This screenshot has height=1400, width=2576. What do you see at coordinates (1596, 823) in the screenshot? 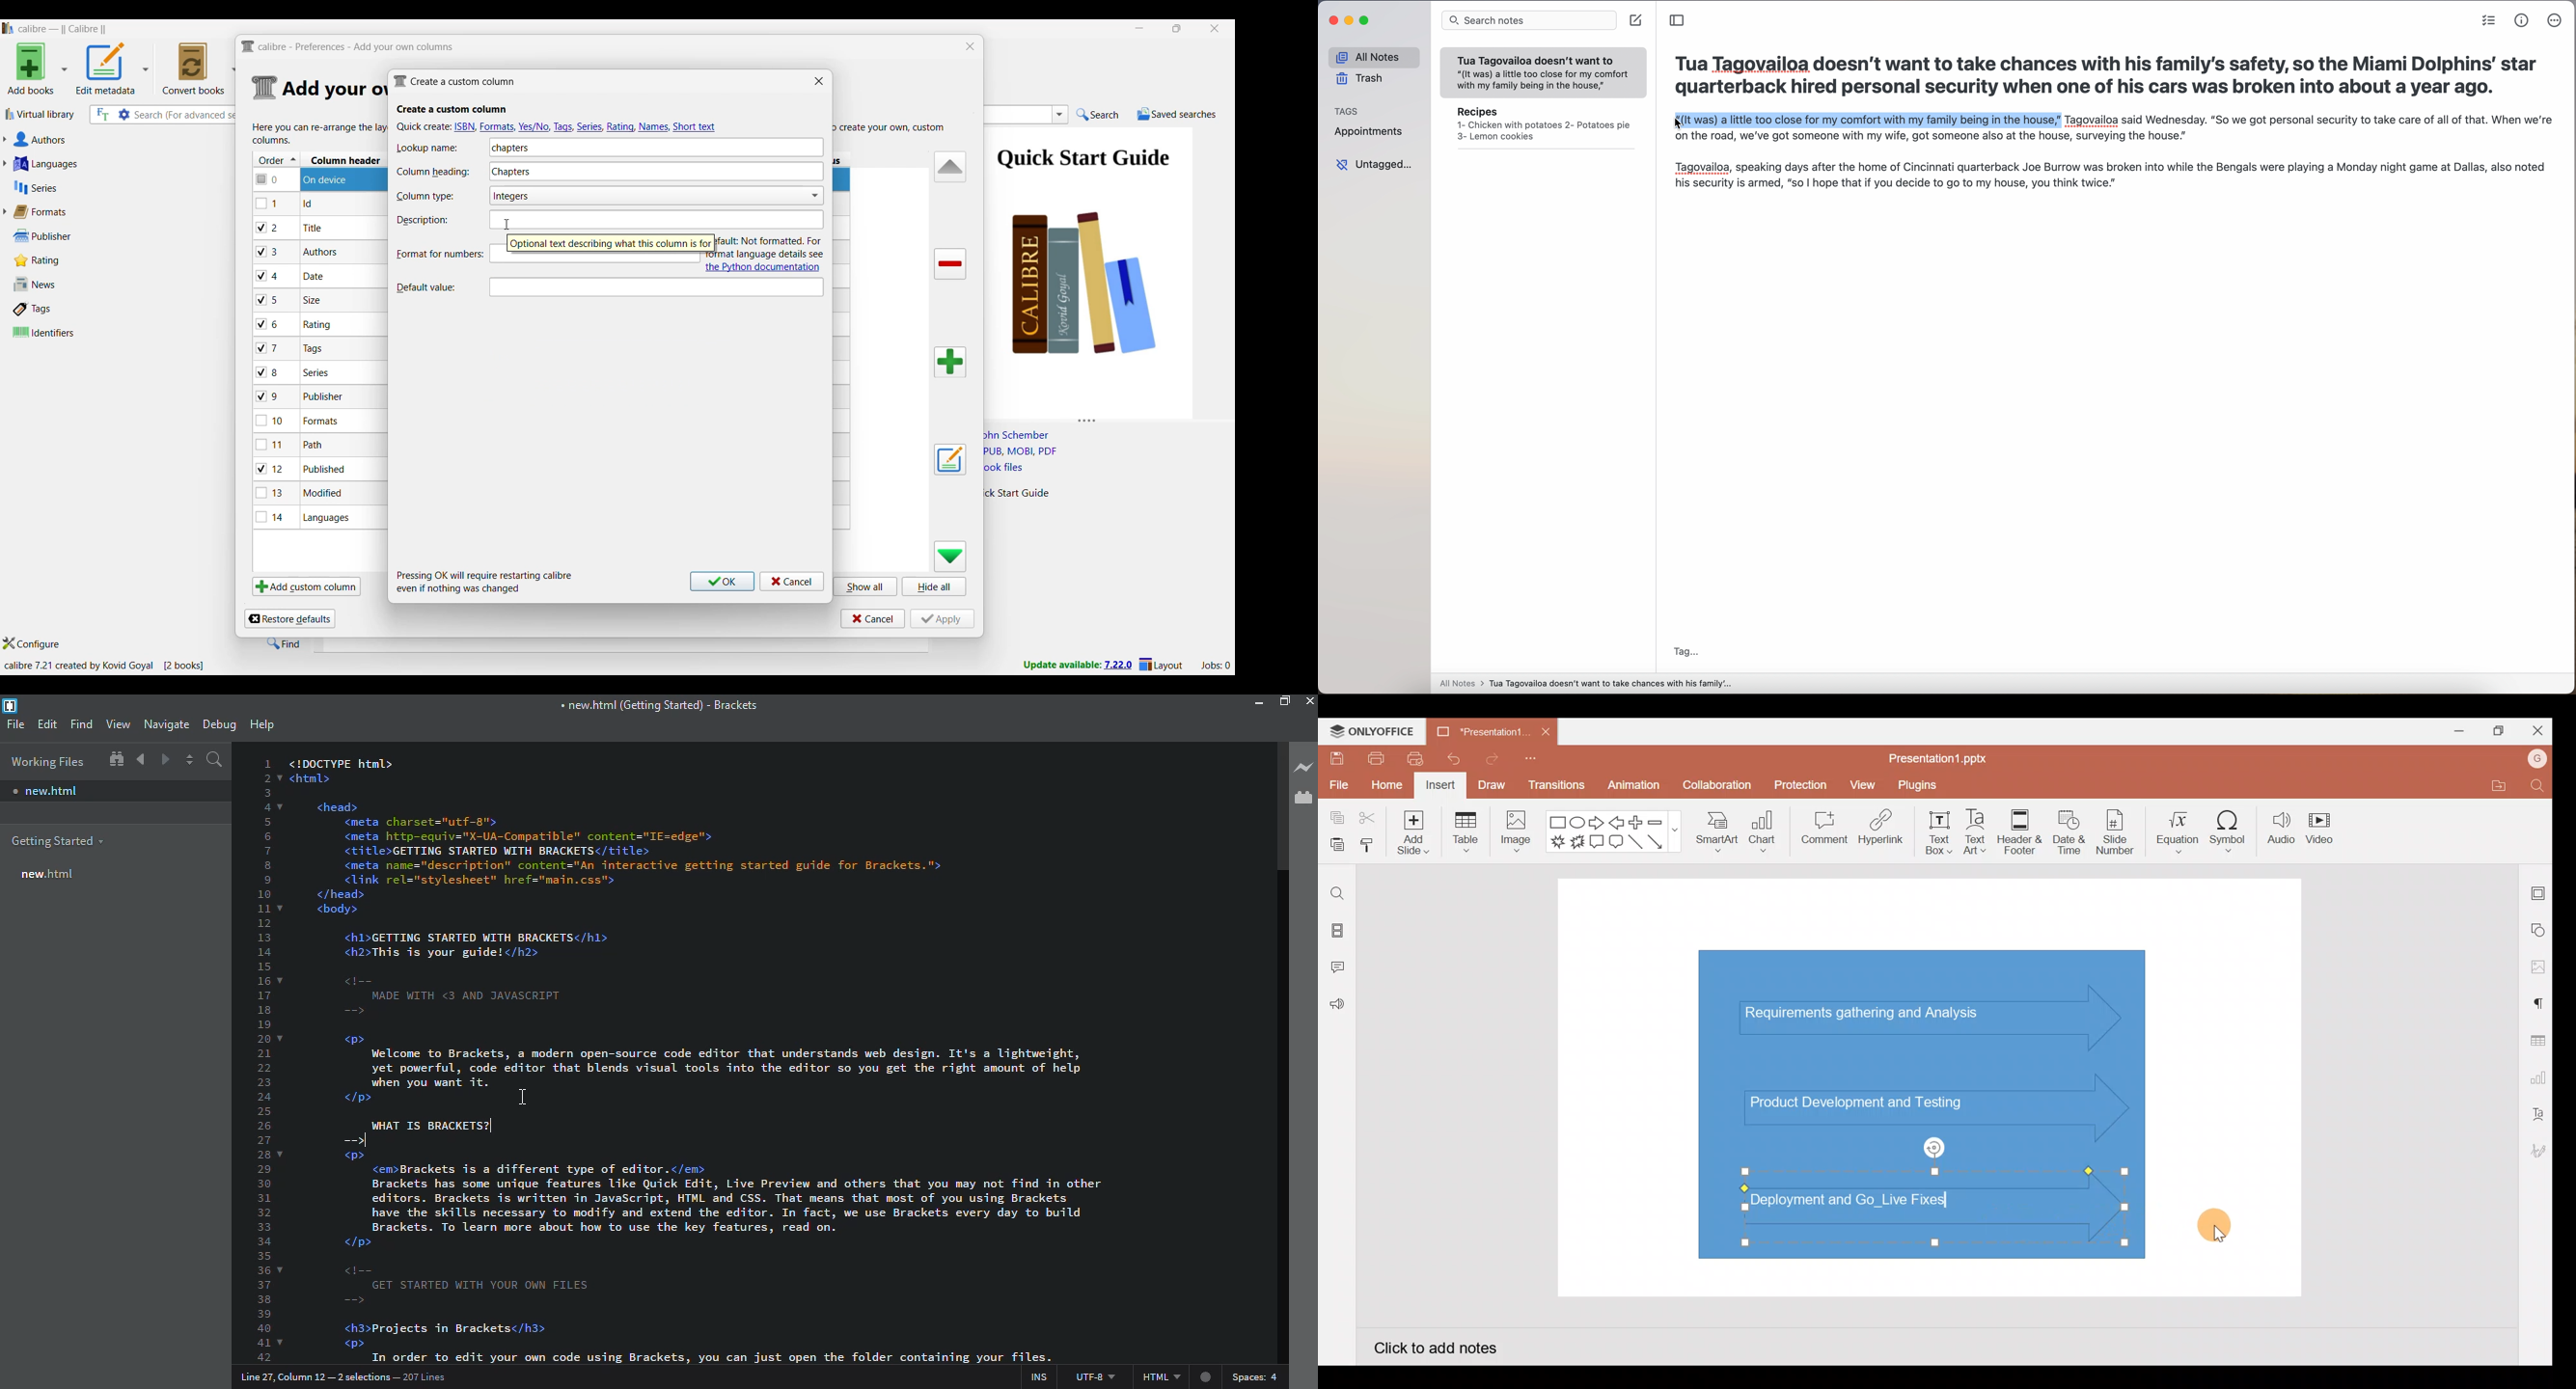
I see `Right arrow` at bounding box center [1596, 823].